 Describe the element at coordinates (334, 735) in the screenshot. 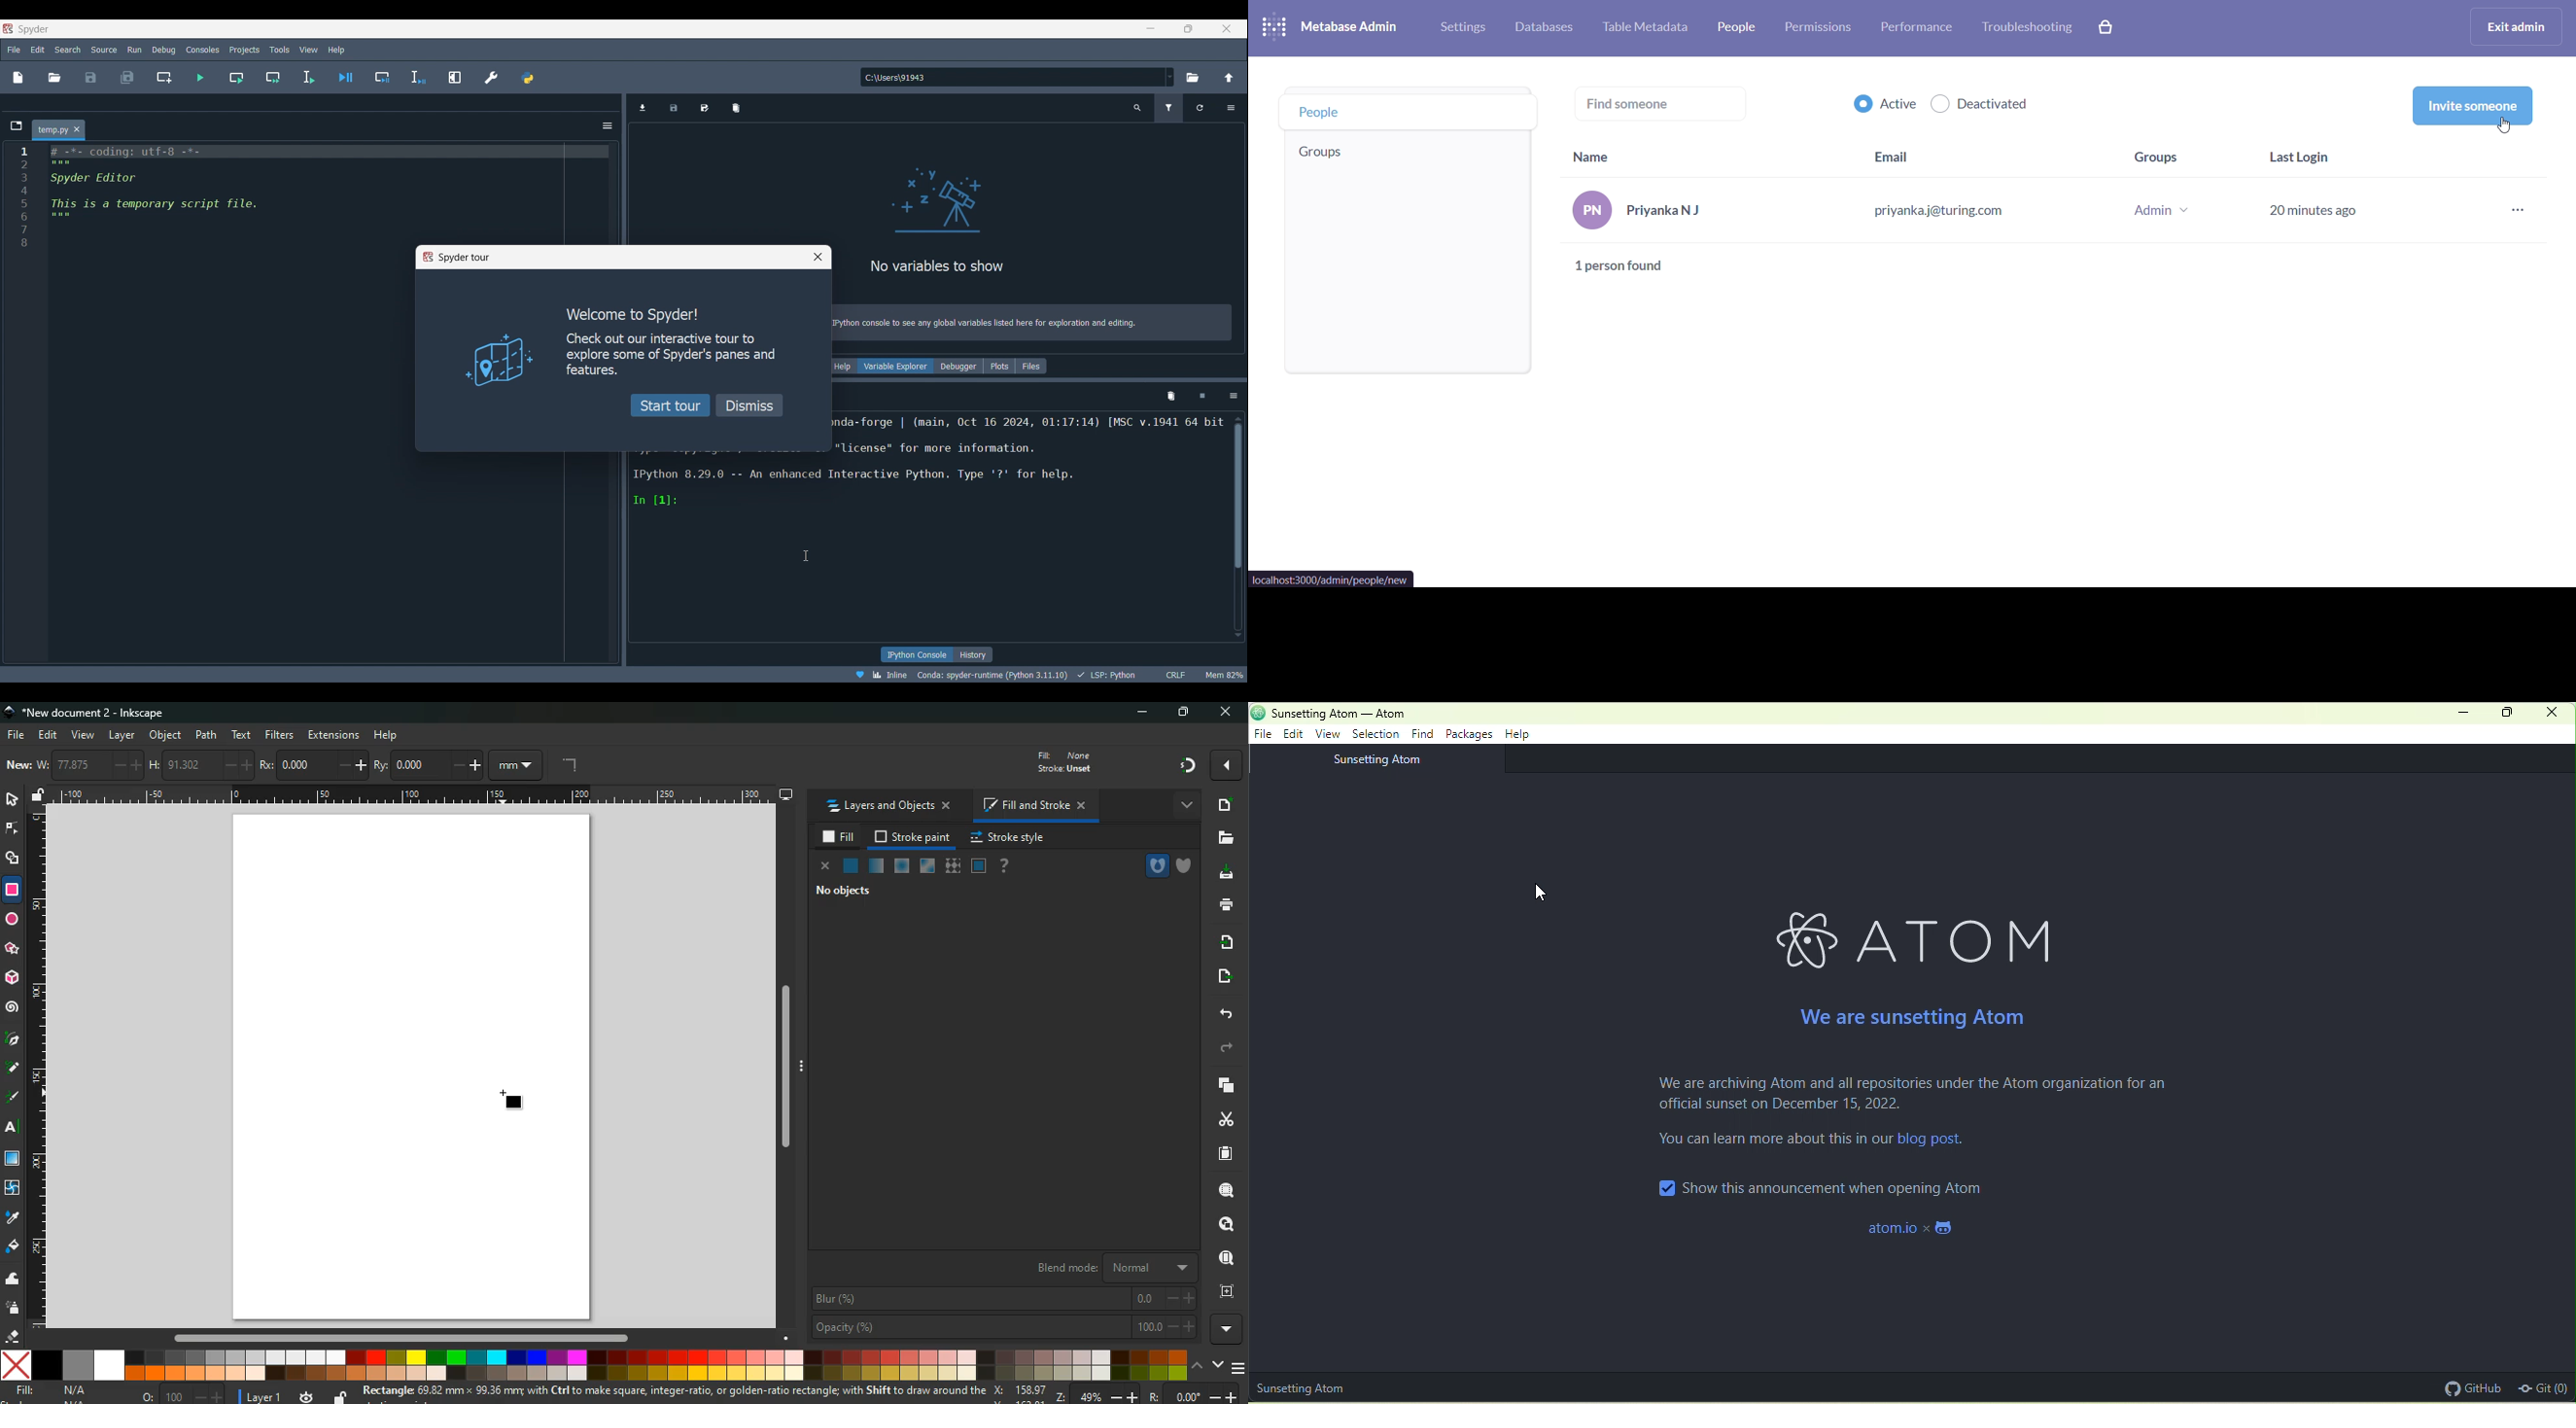

I see `extensions` at that location.